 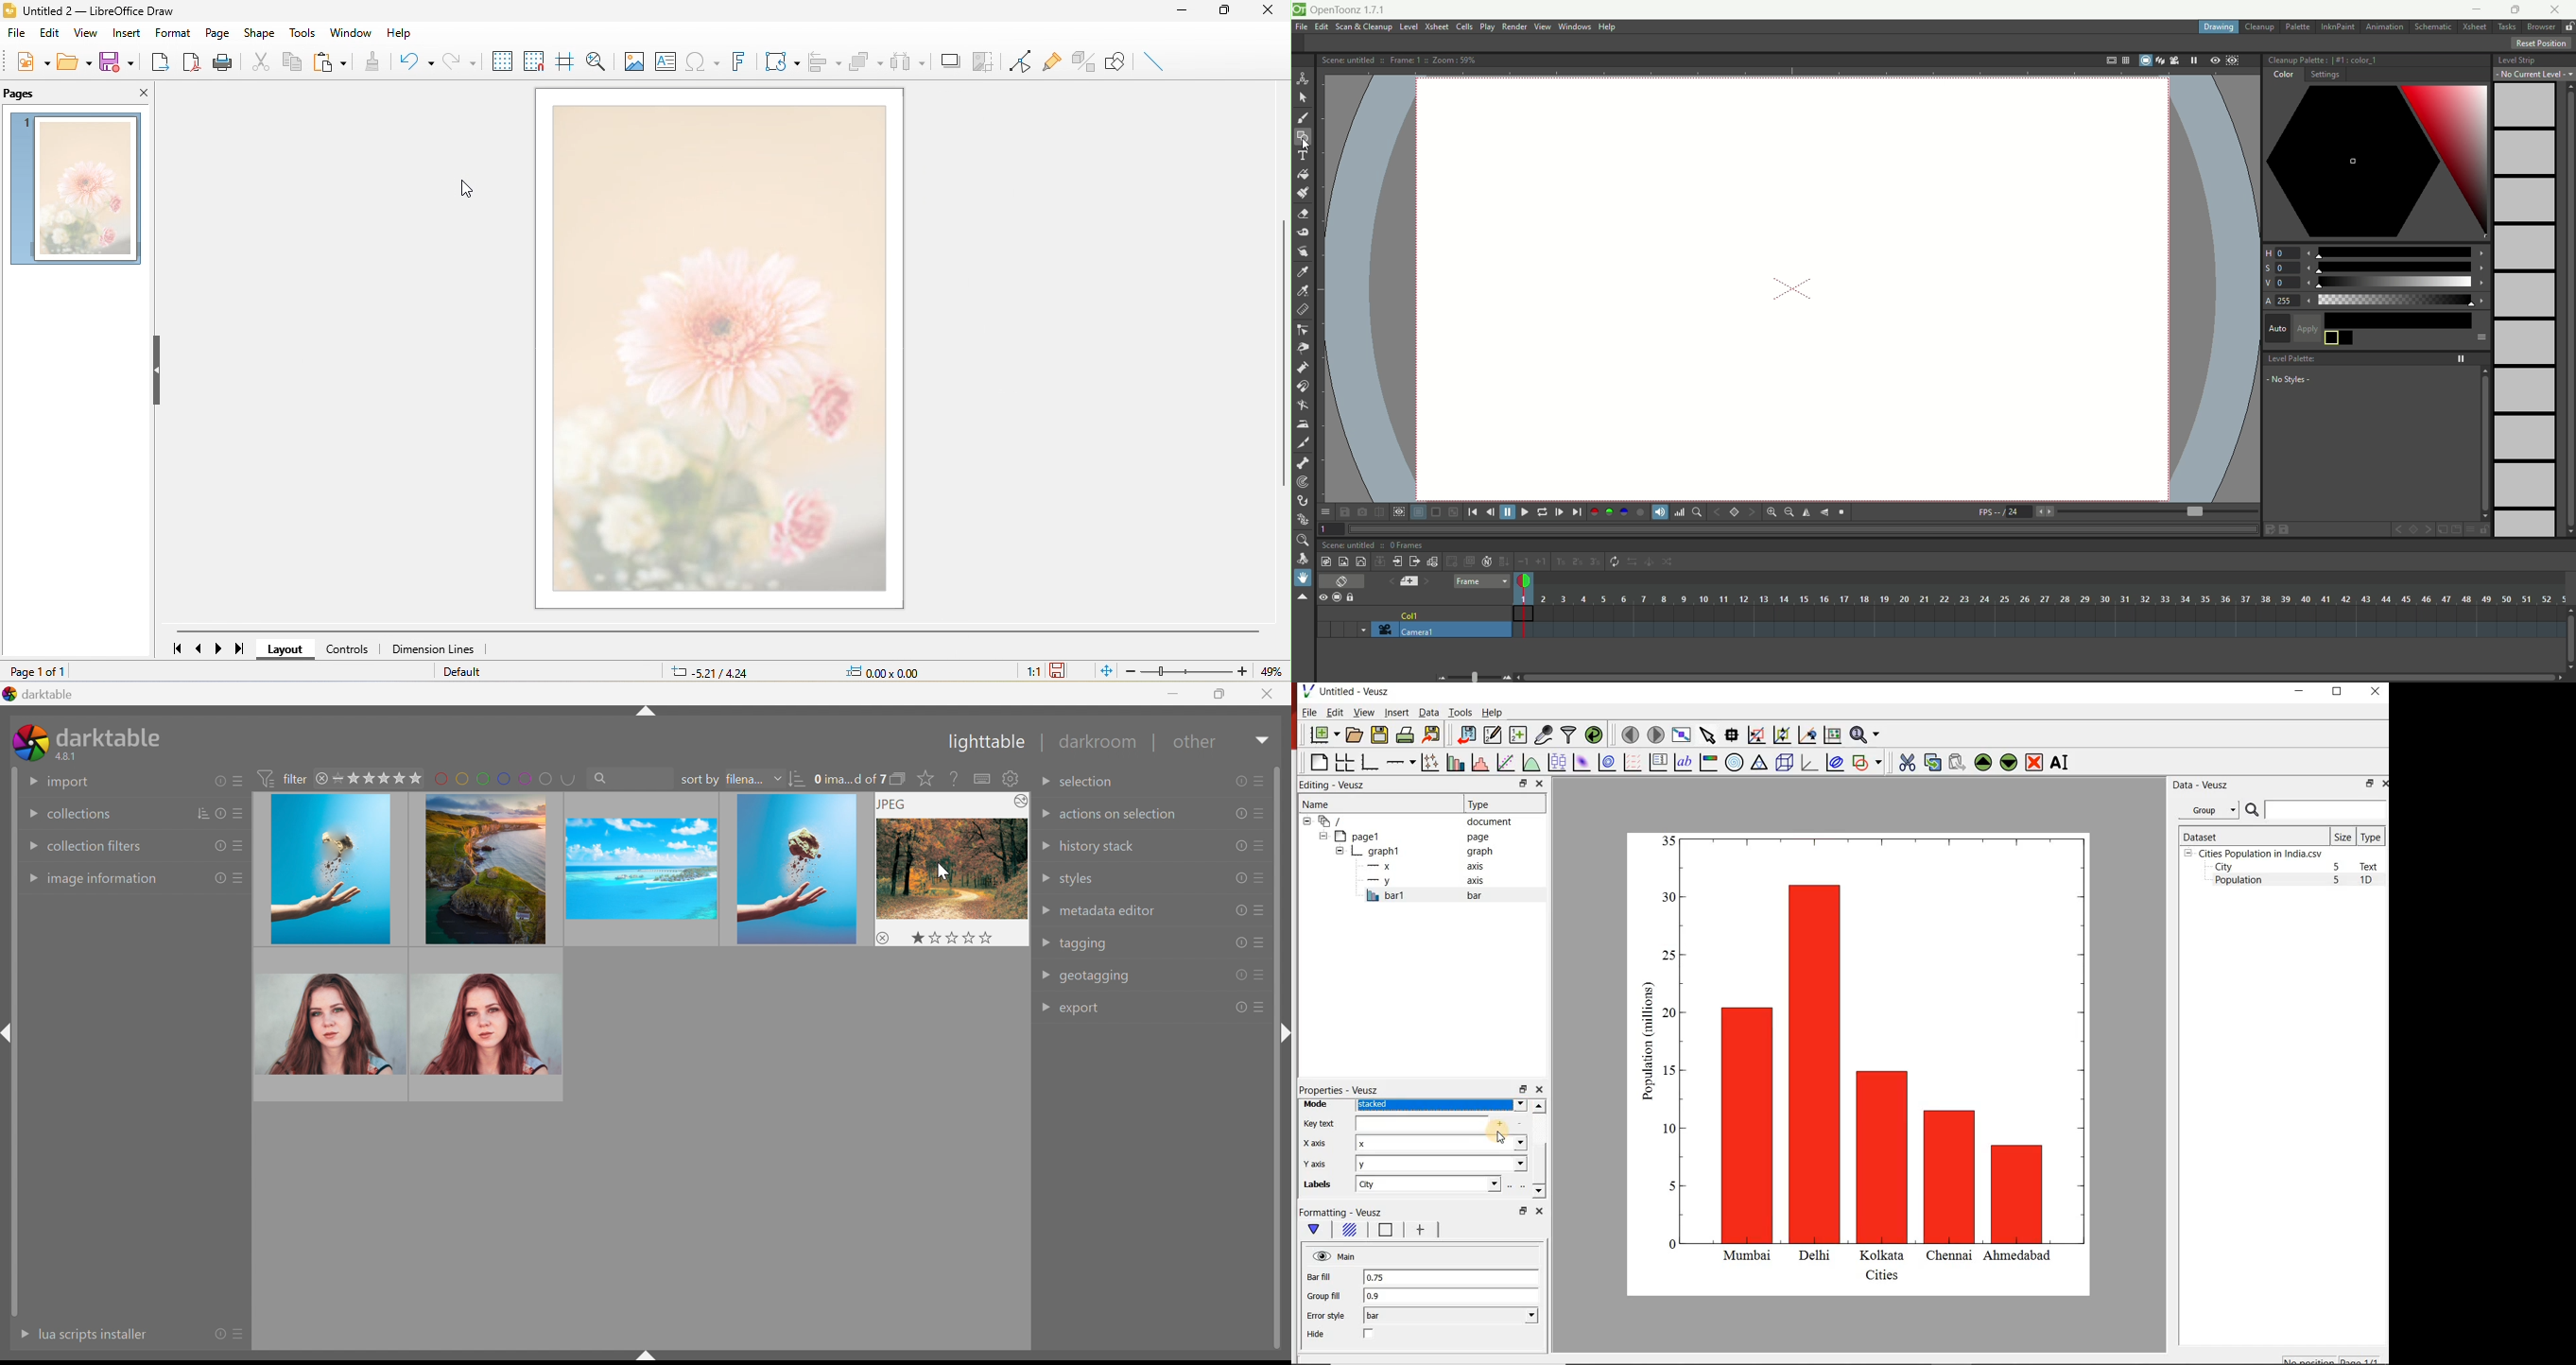 I want to click on file, so click(x=18, y=33).